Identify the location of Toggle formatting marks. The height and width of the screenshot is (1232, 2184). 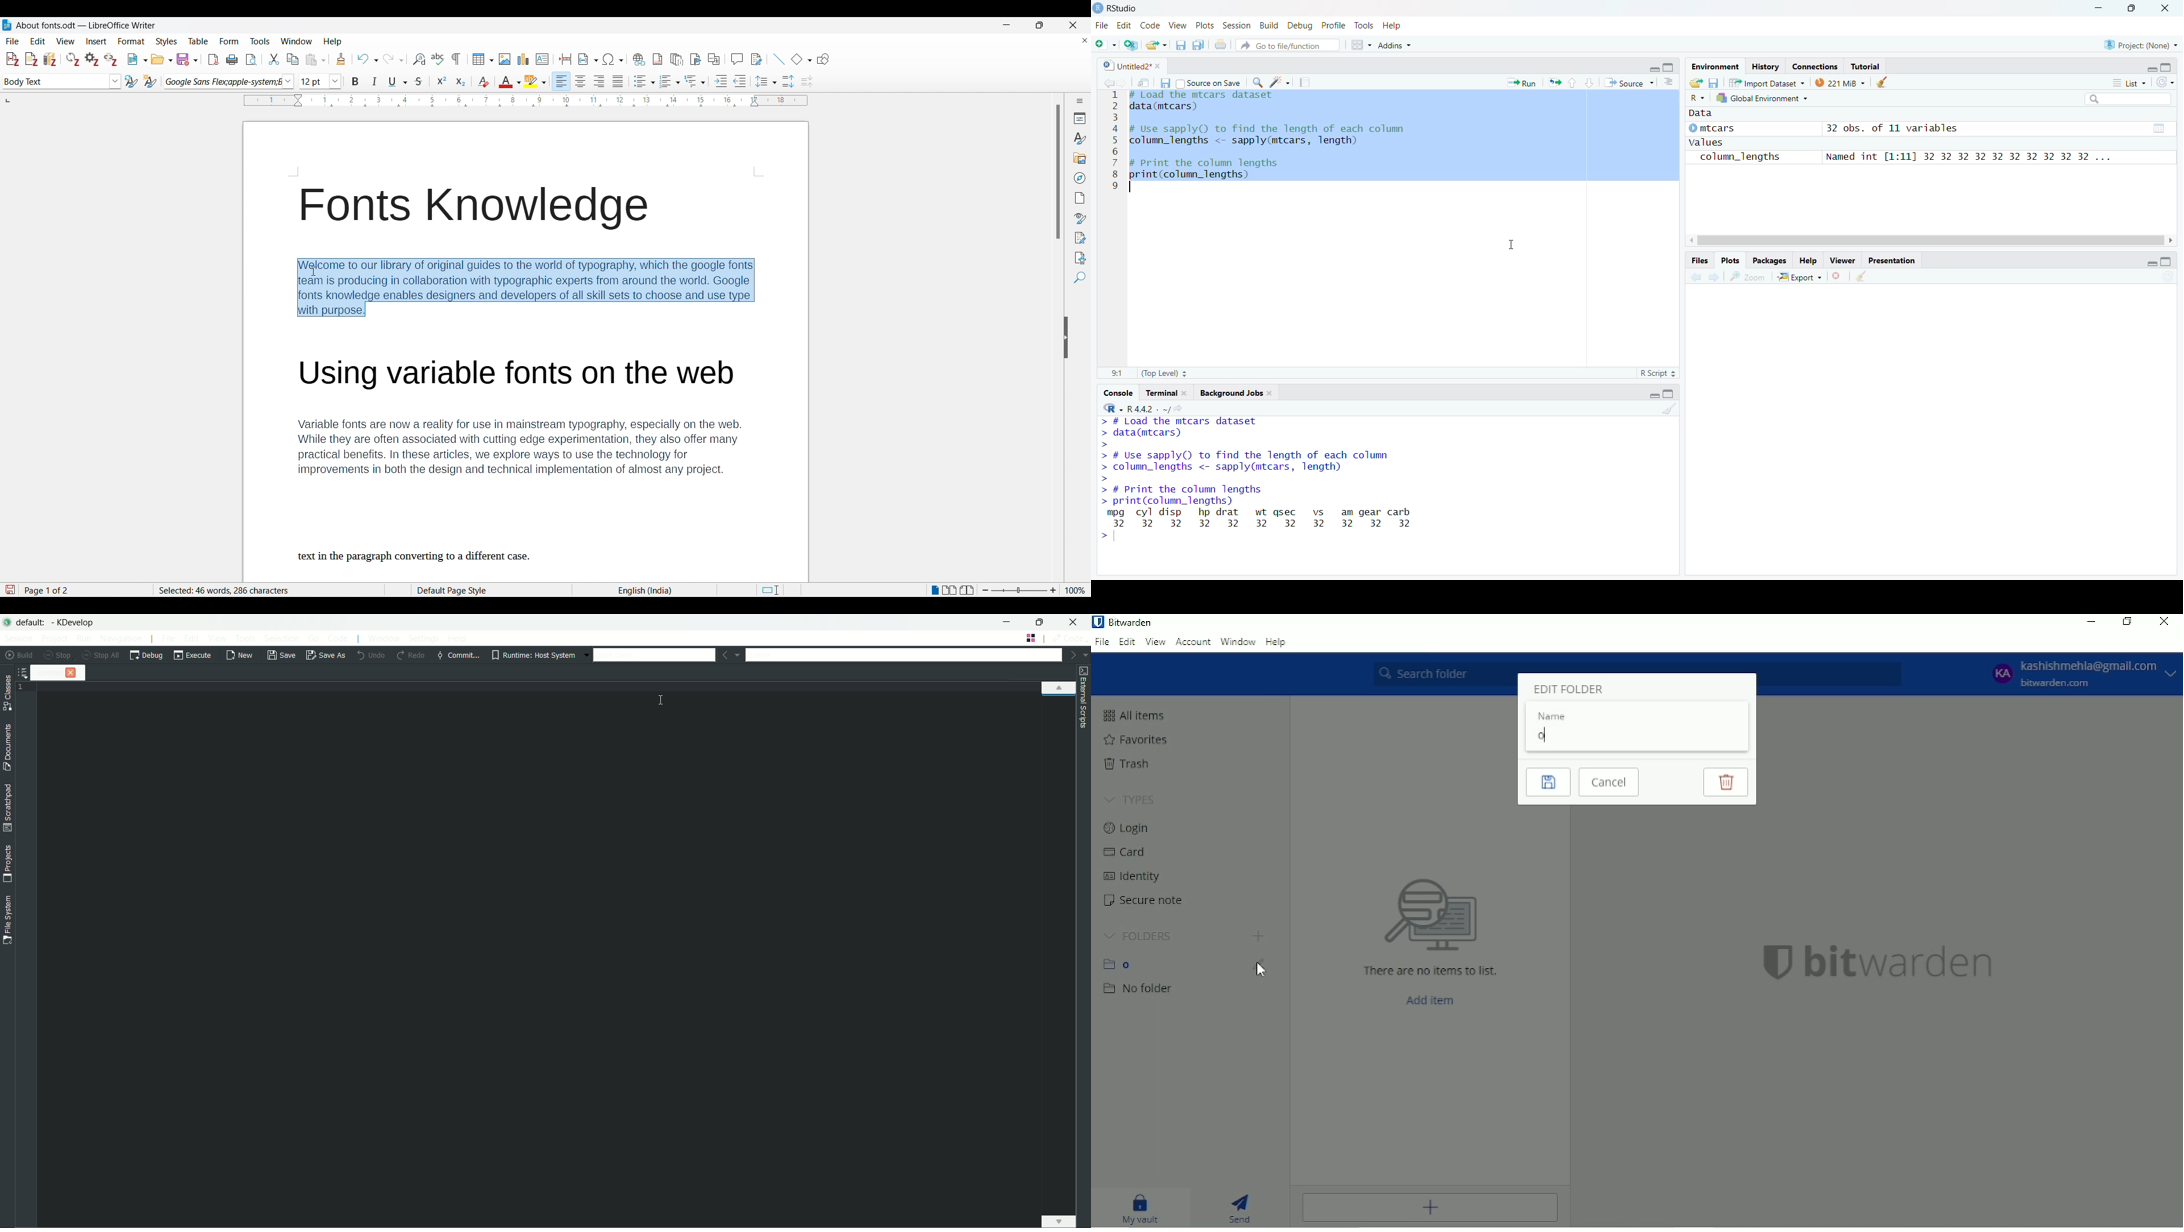
(456, 59).